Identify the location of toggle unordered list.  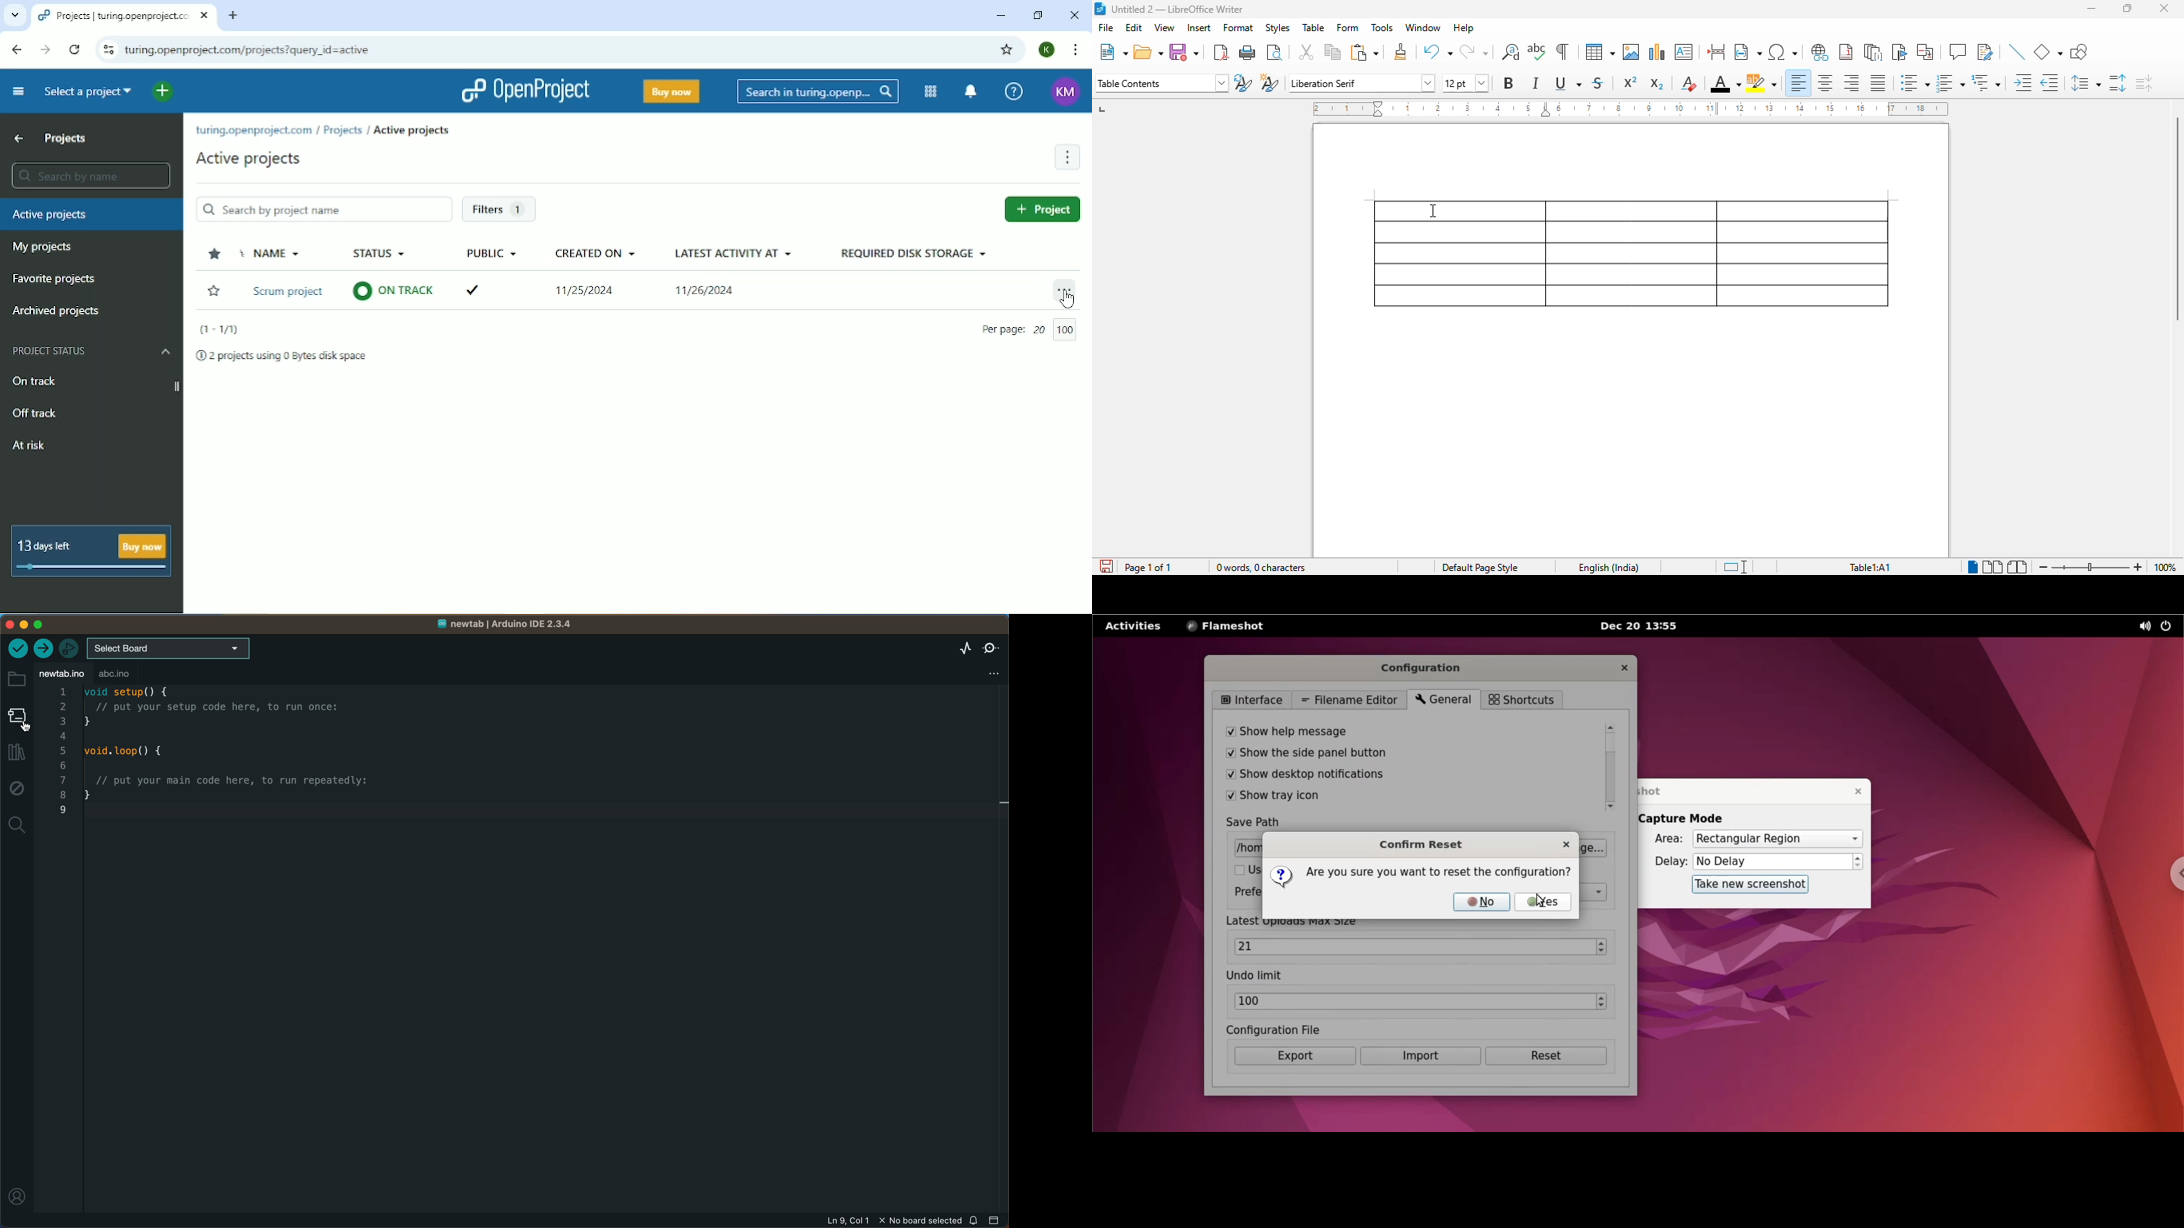
(1915, 82).